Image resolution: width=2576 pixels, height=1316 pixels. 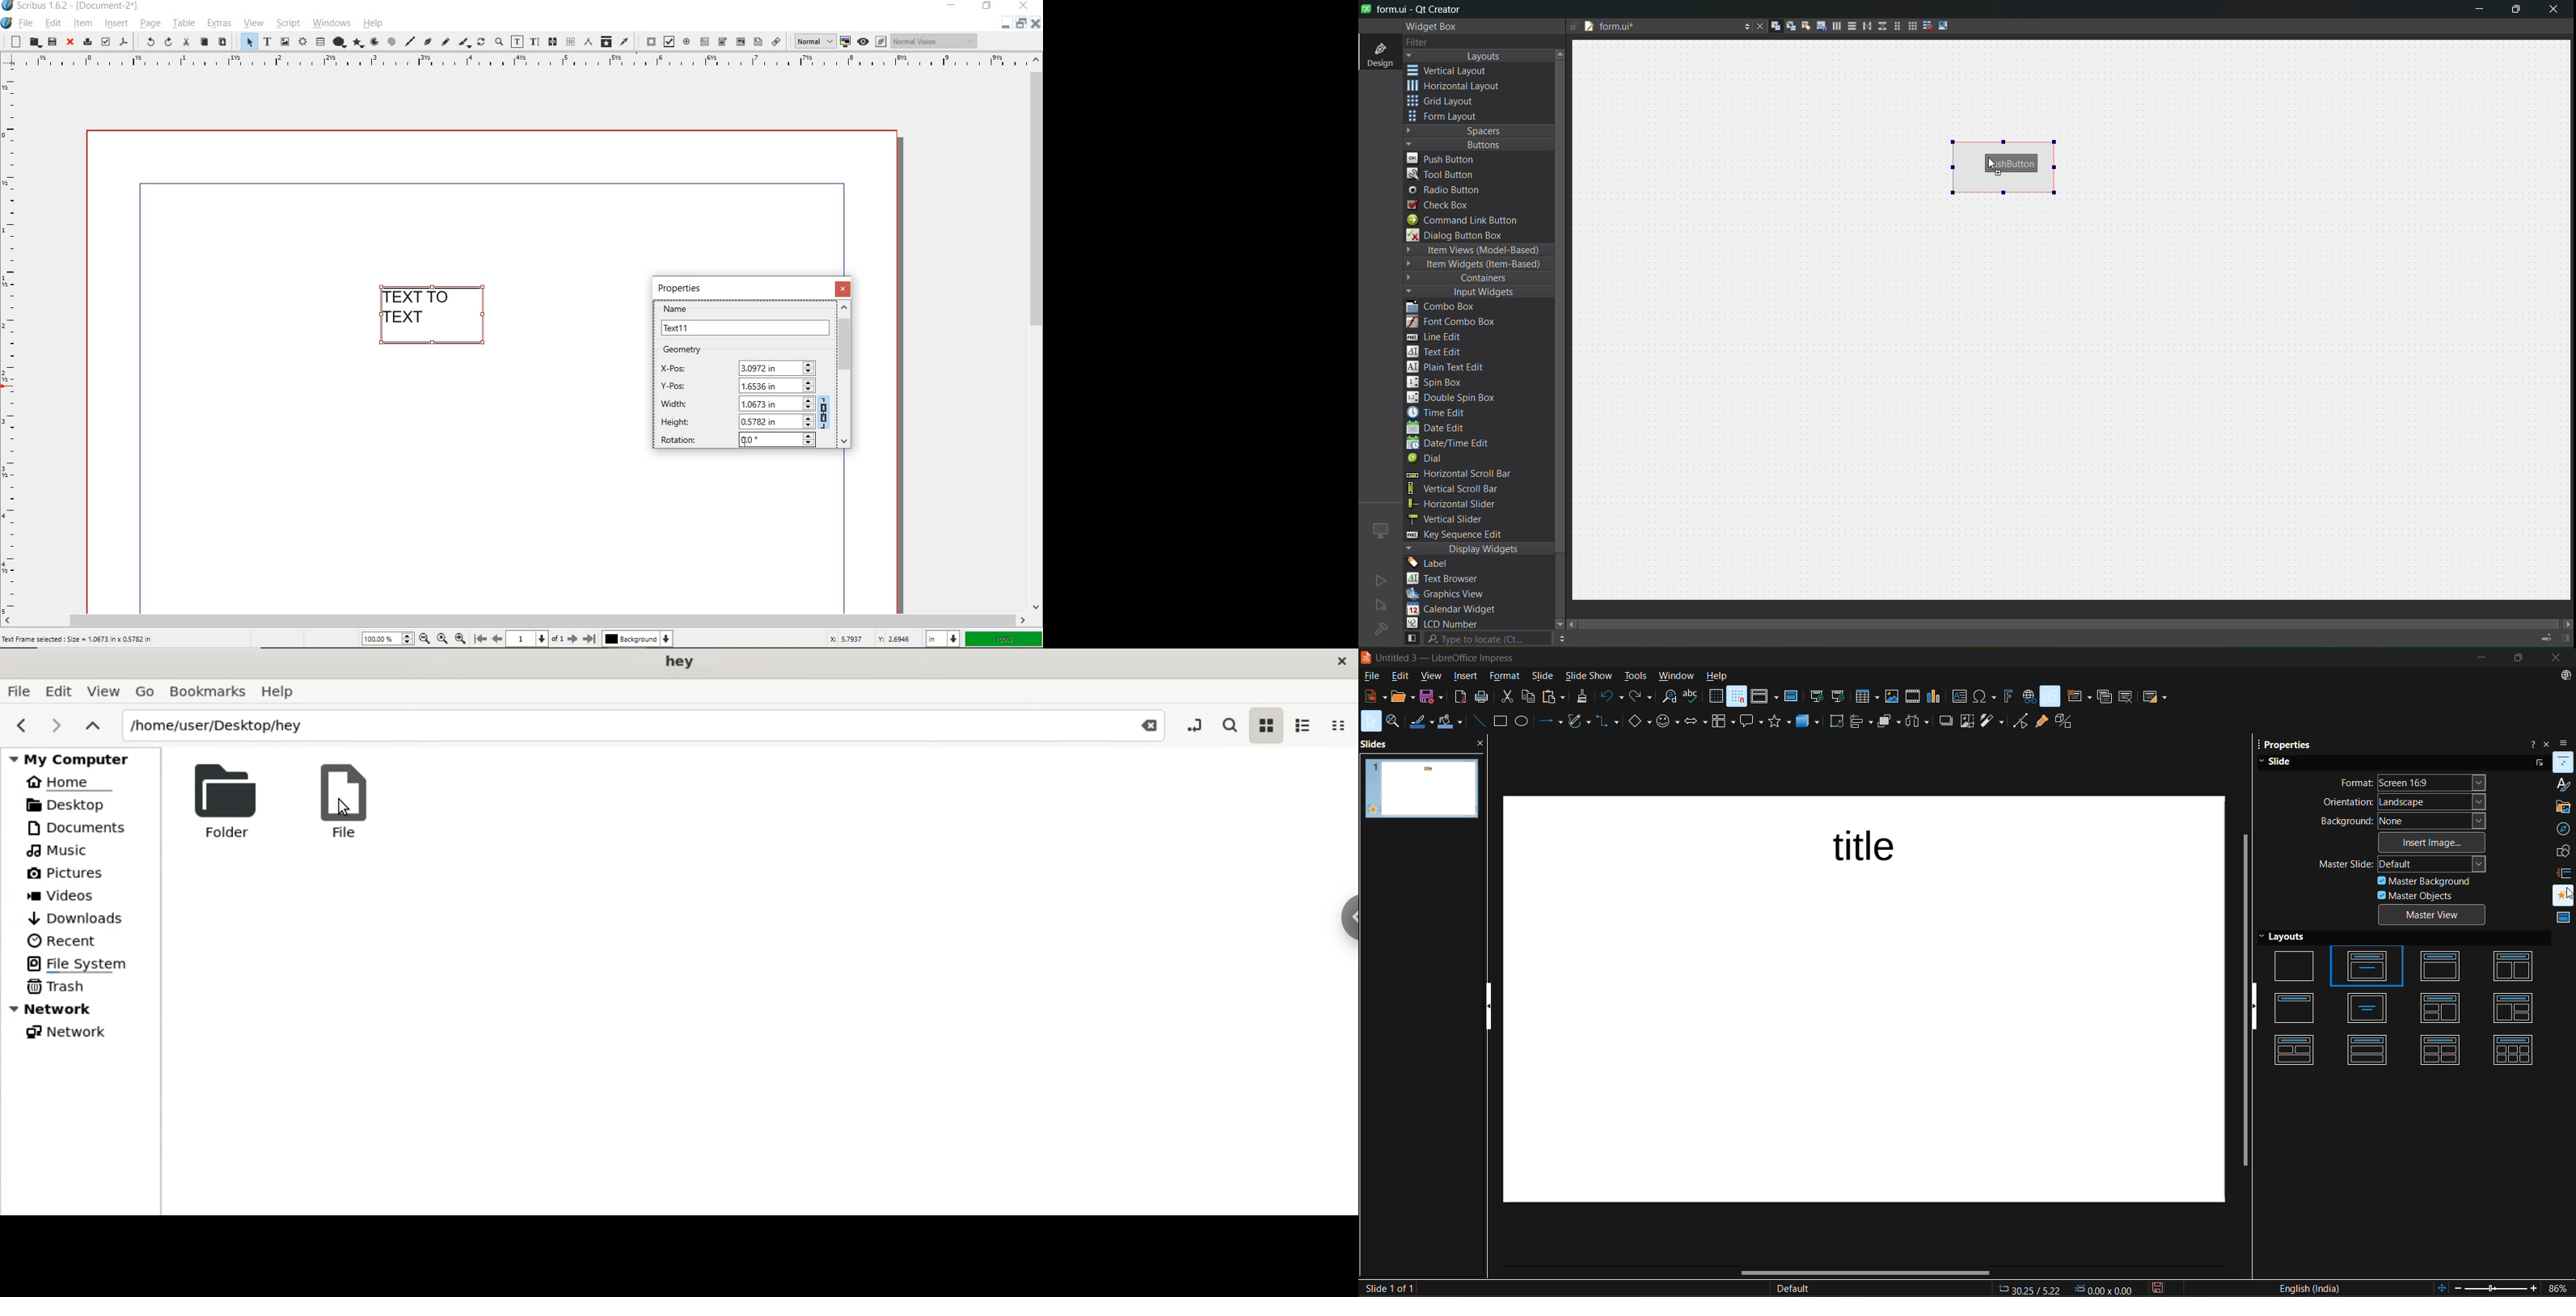 I want to click on move to last, so click(x=591, y=640).